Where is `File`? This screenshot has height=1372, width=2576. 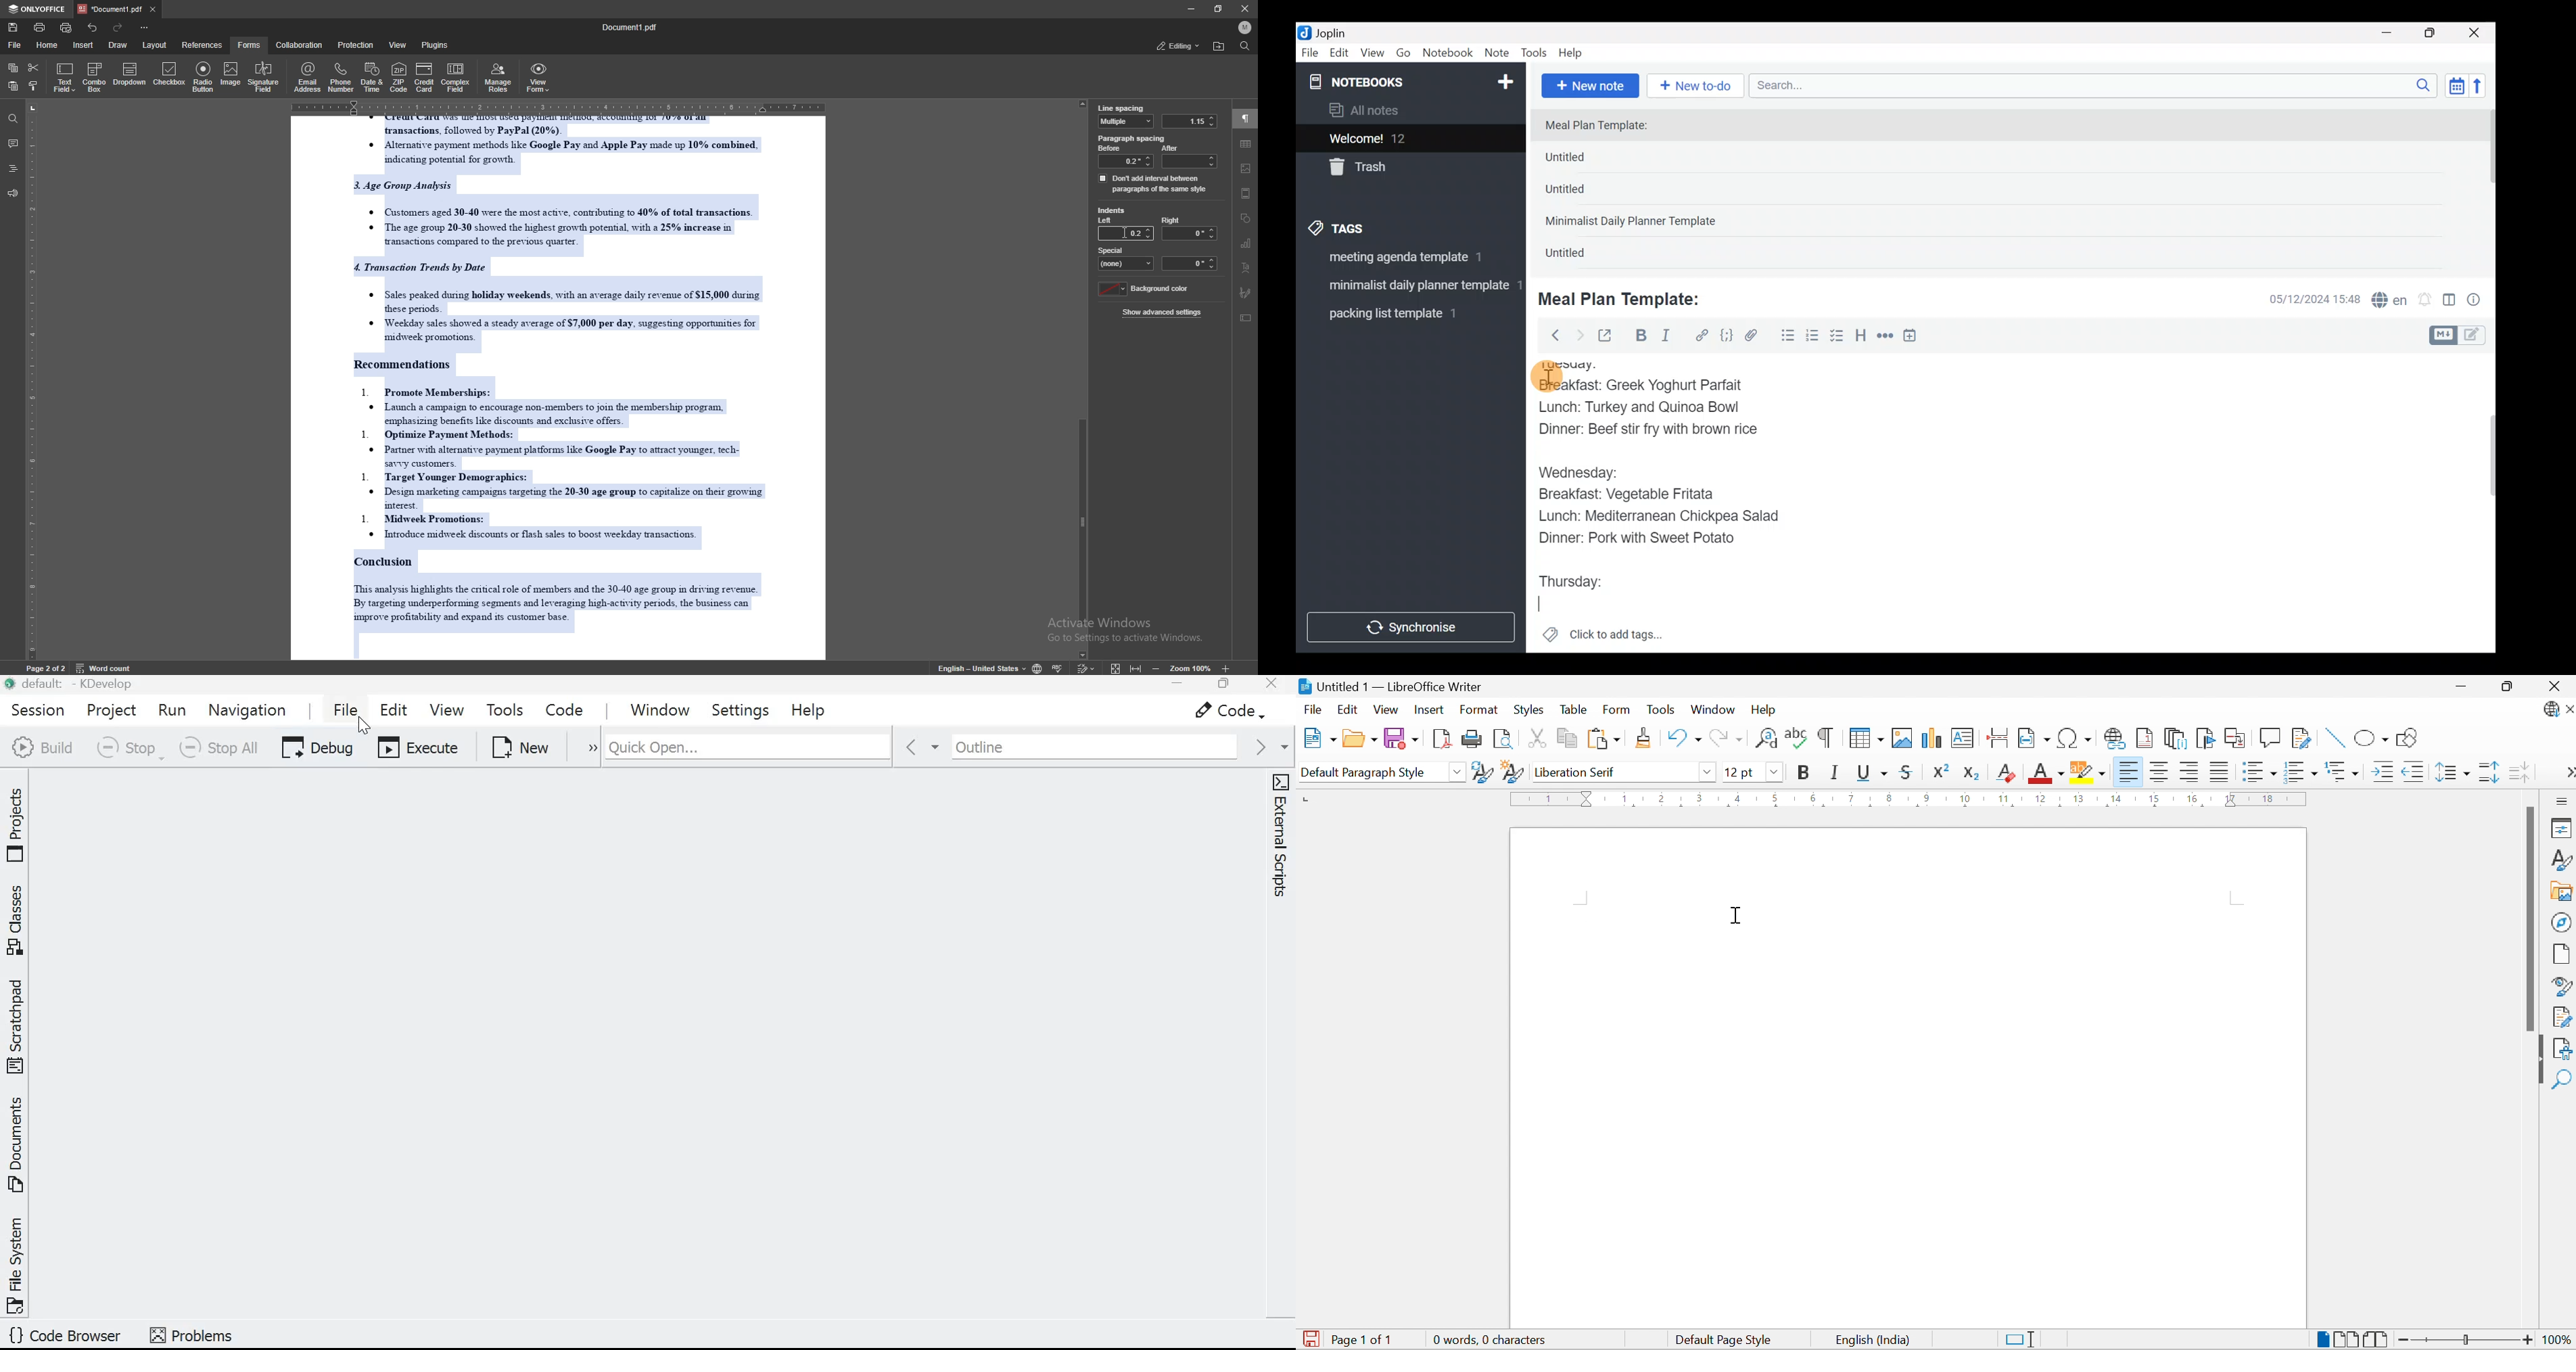
File is located at coordinates (1311, 53).